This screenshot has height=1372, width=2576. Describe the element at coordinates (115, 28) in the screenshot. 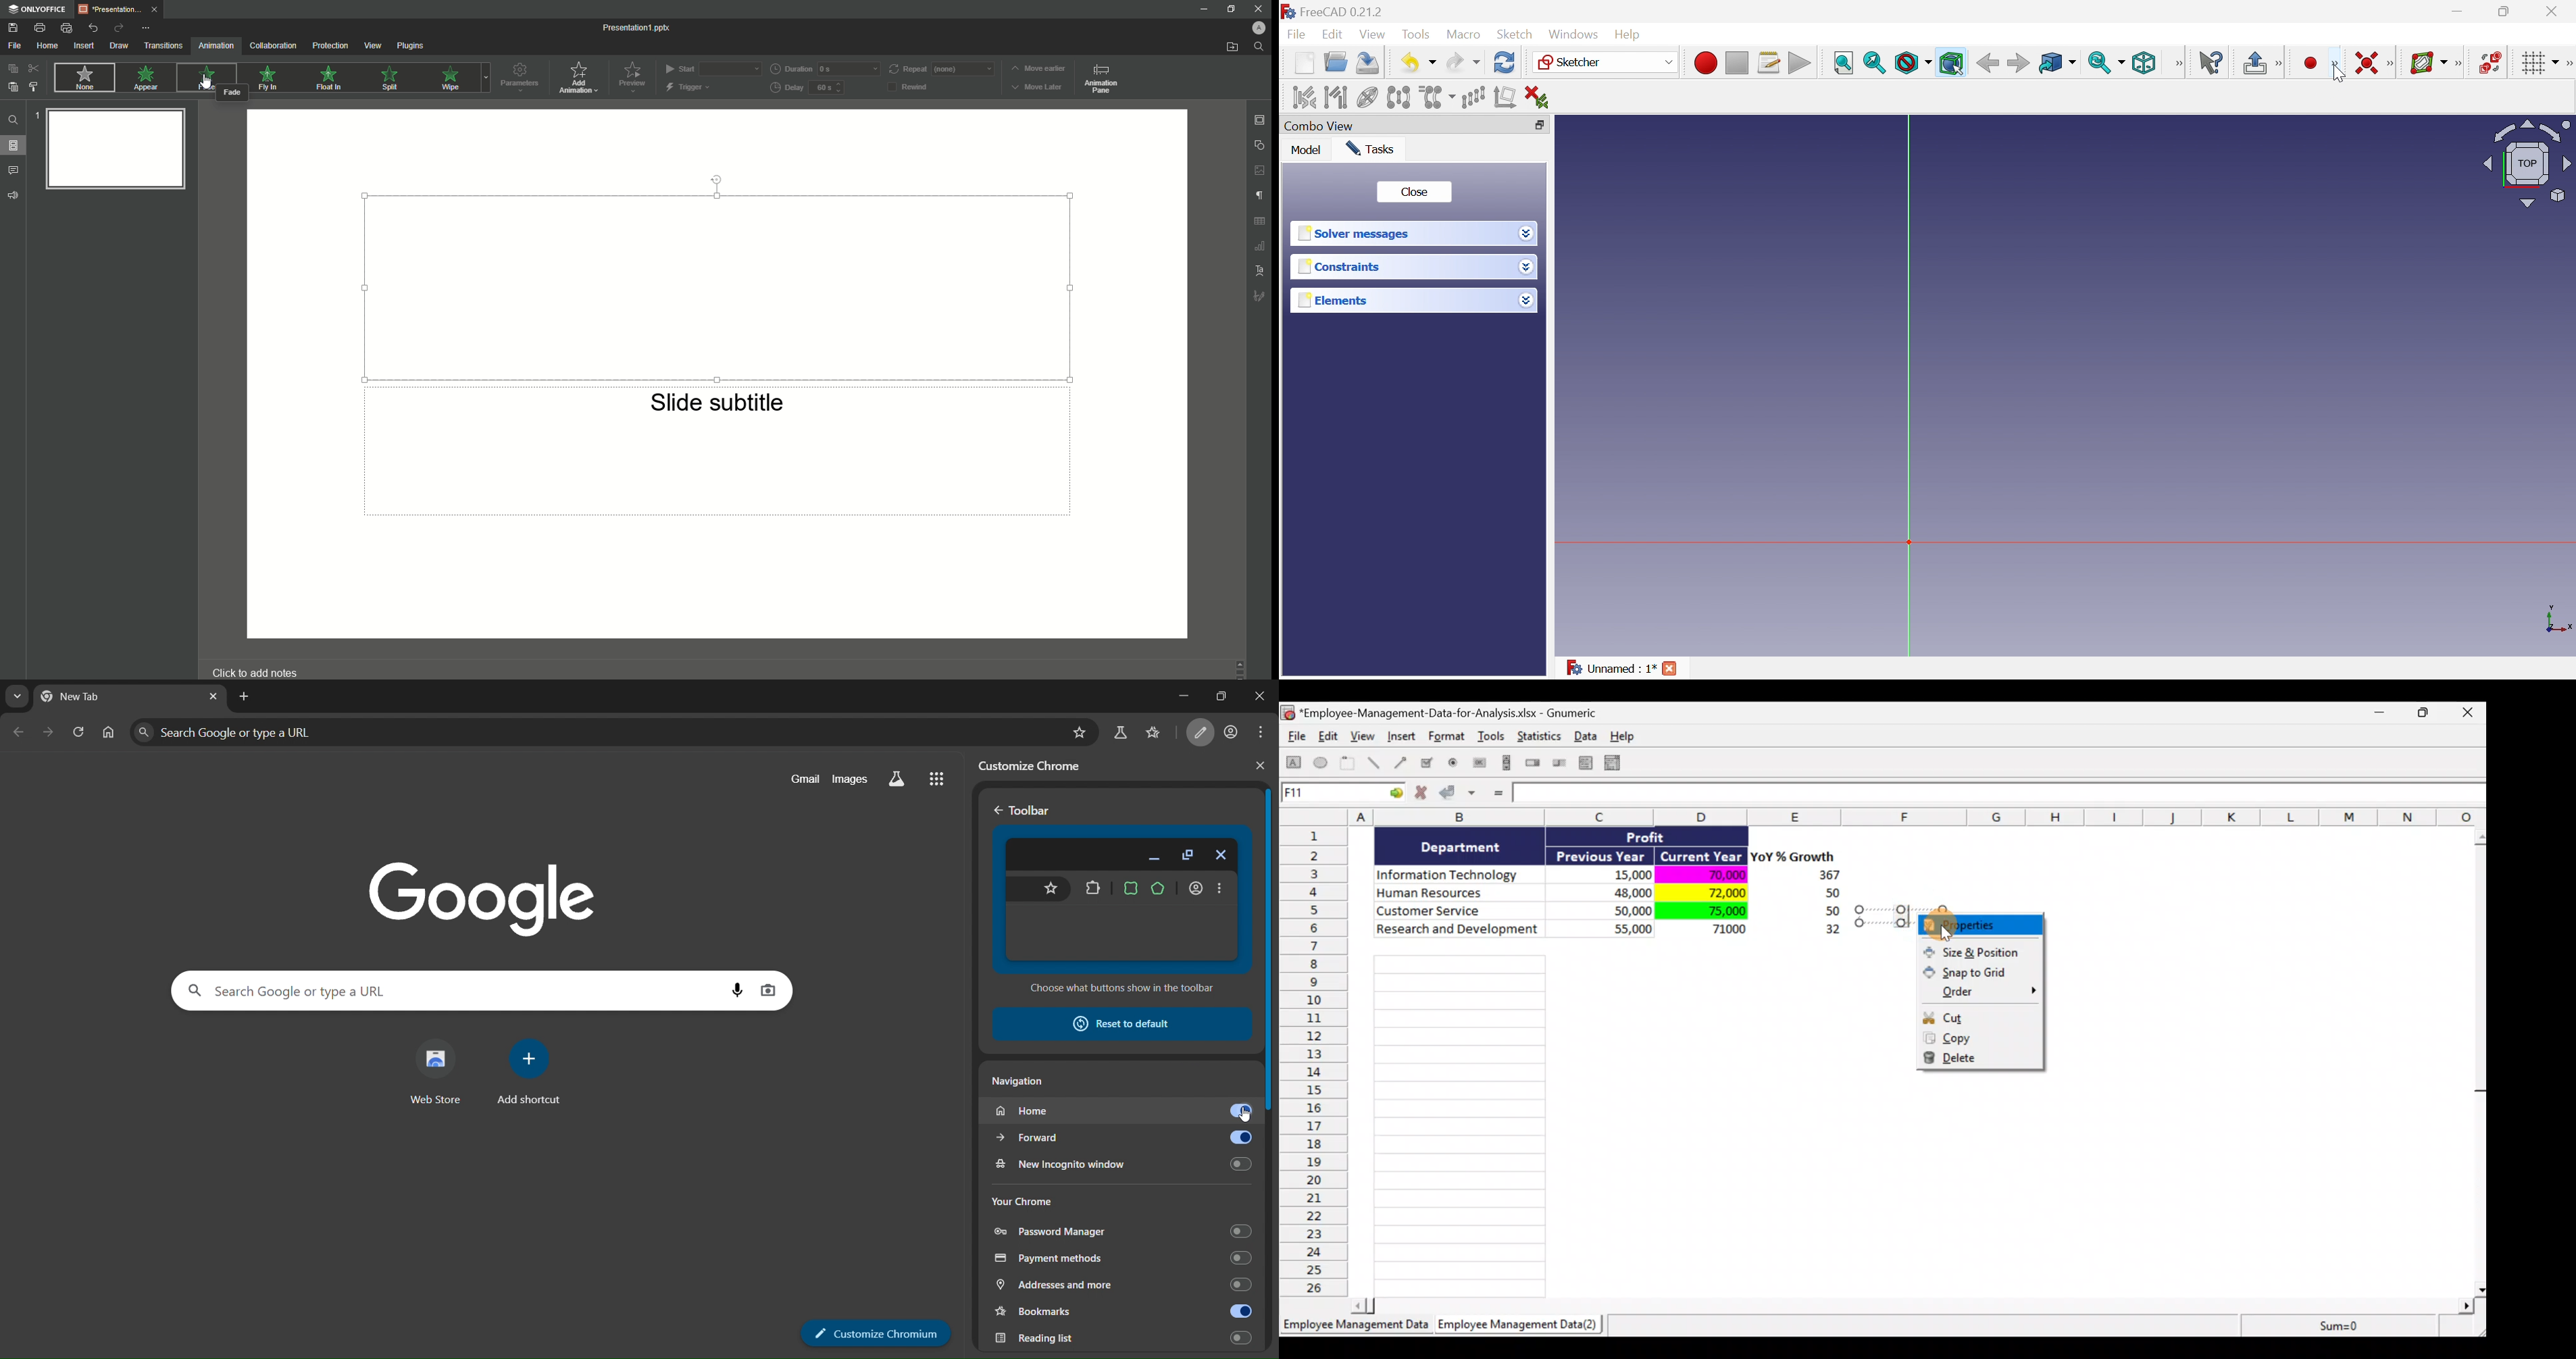

I see `Redo` at that location.